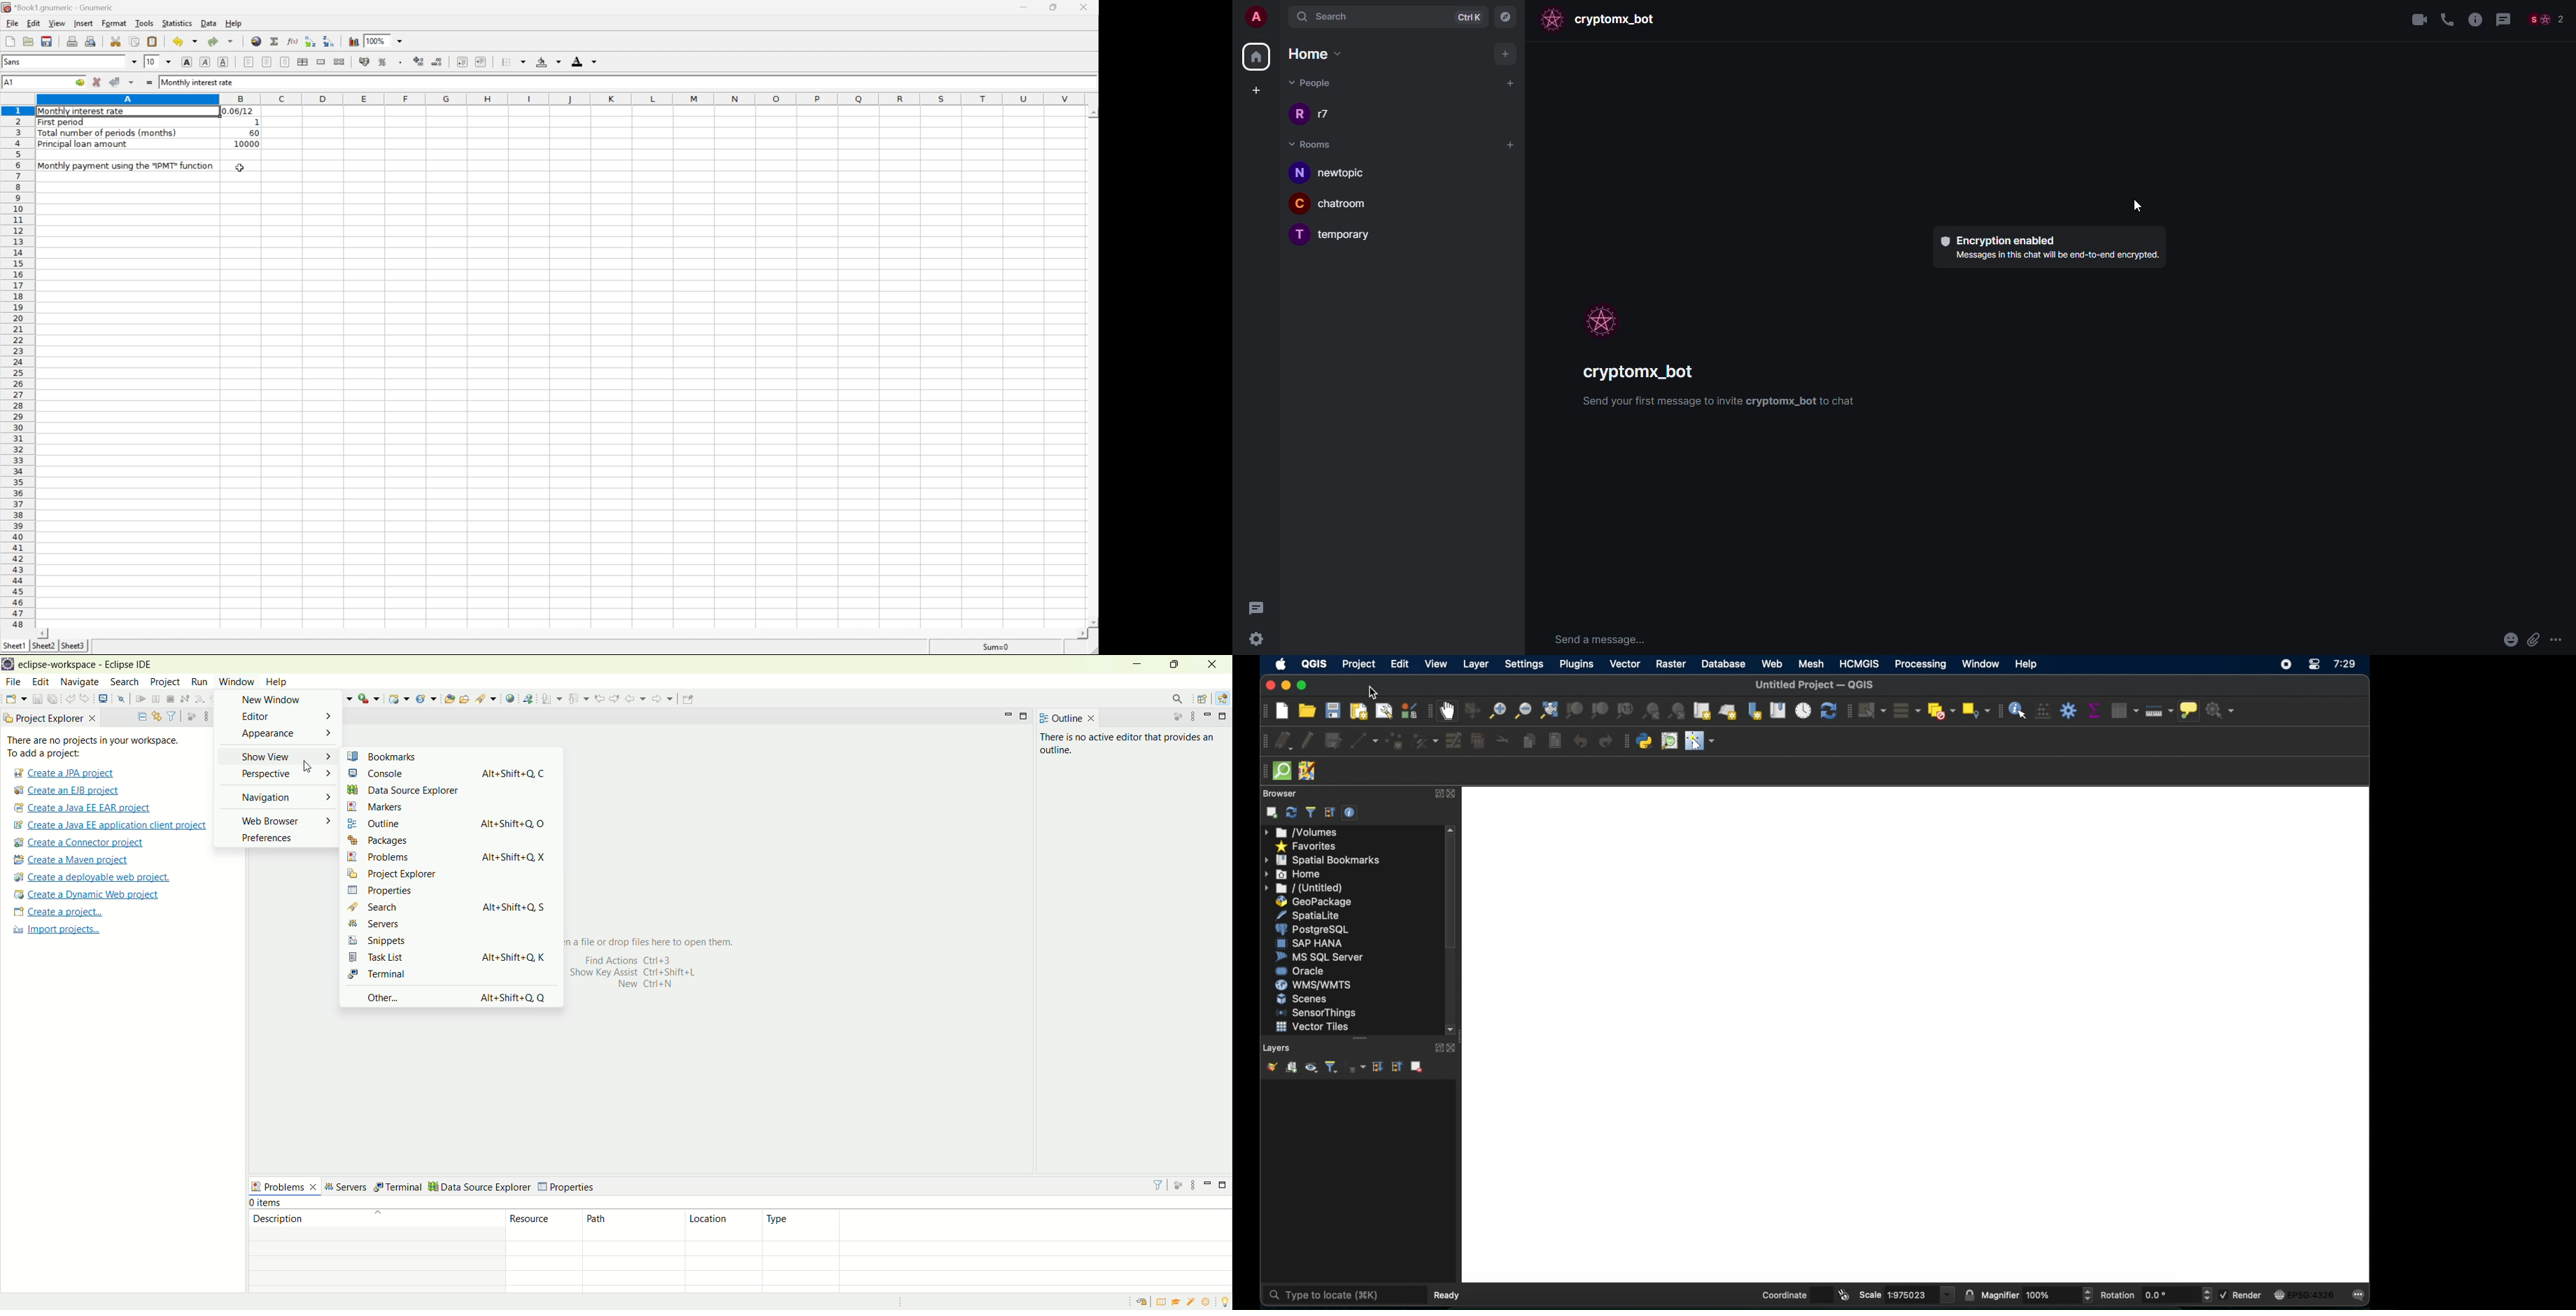 This screenshot has height=1316, width=2576. I want to click on help, so click(274, 682).